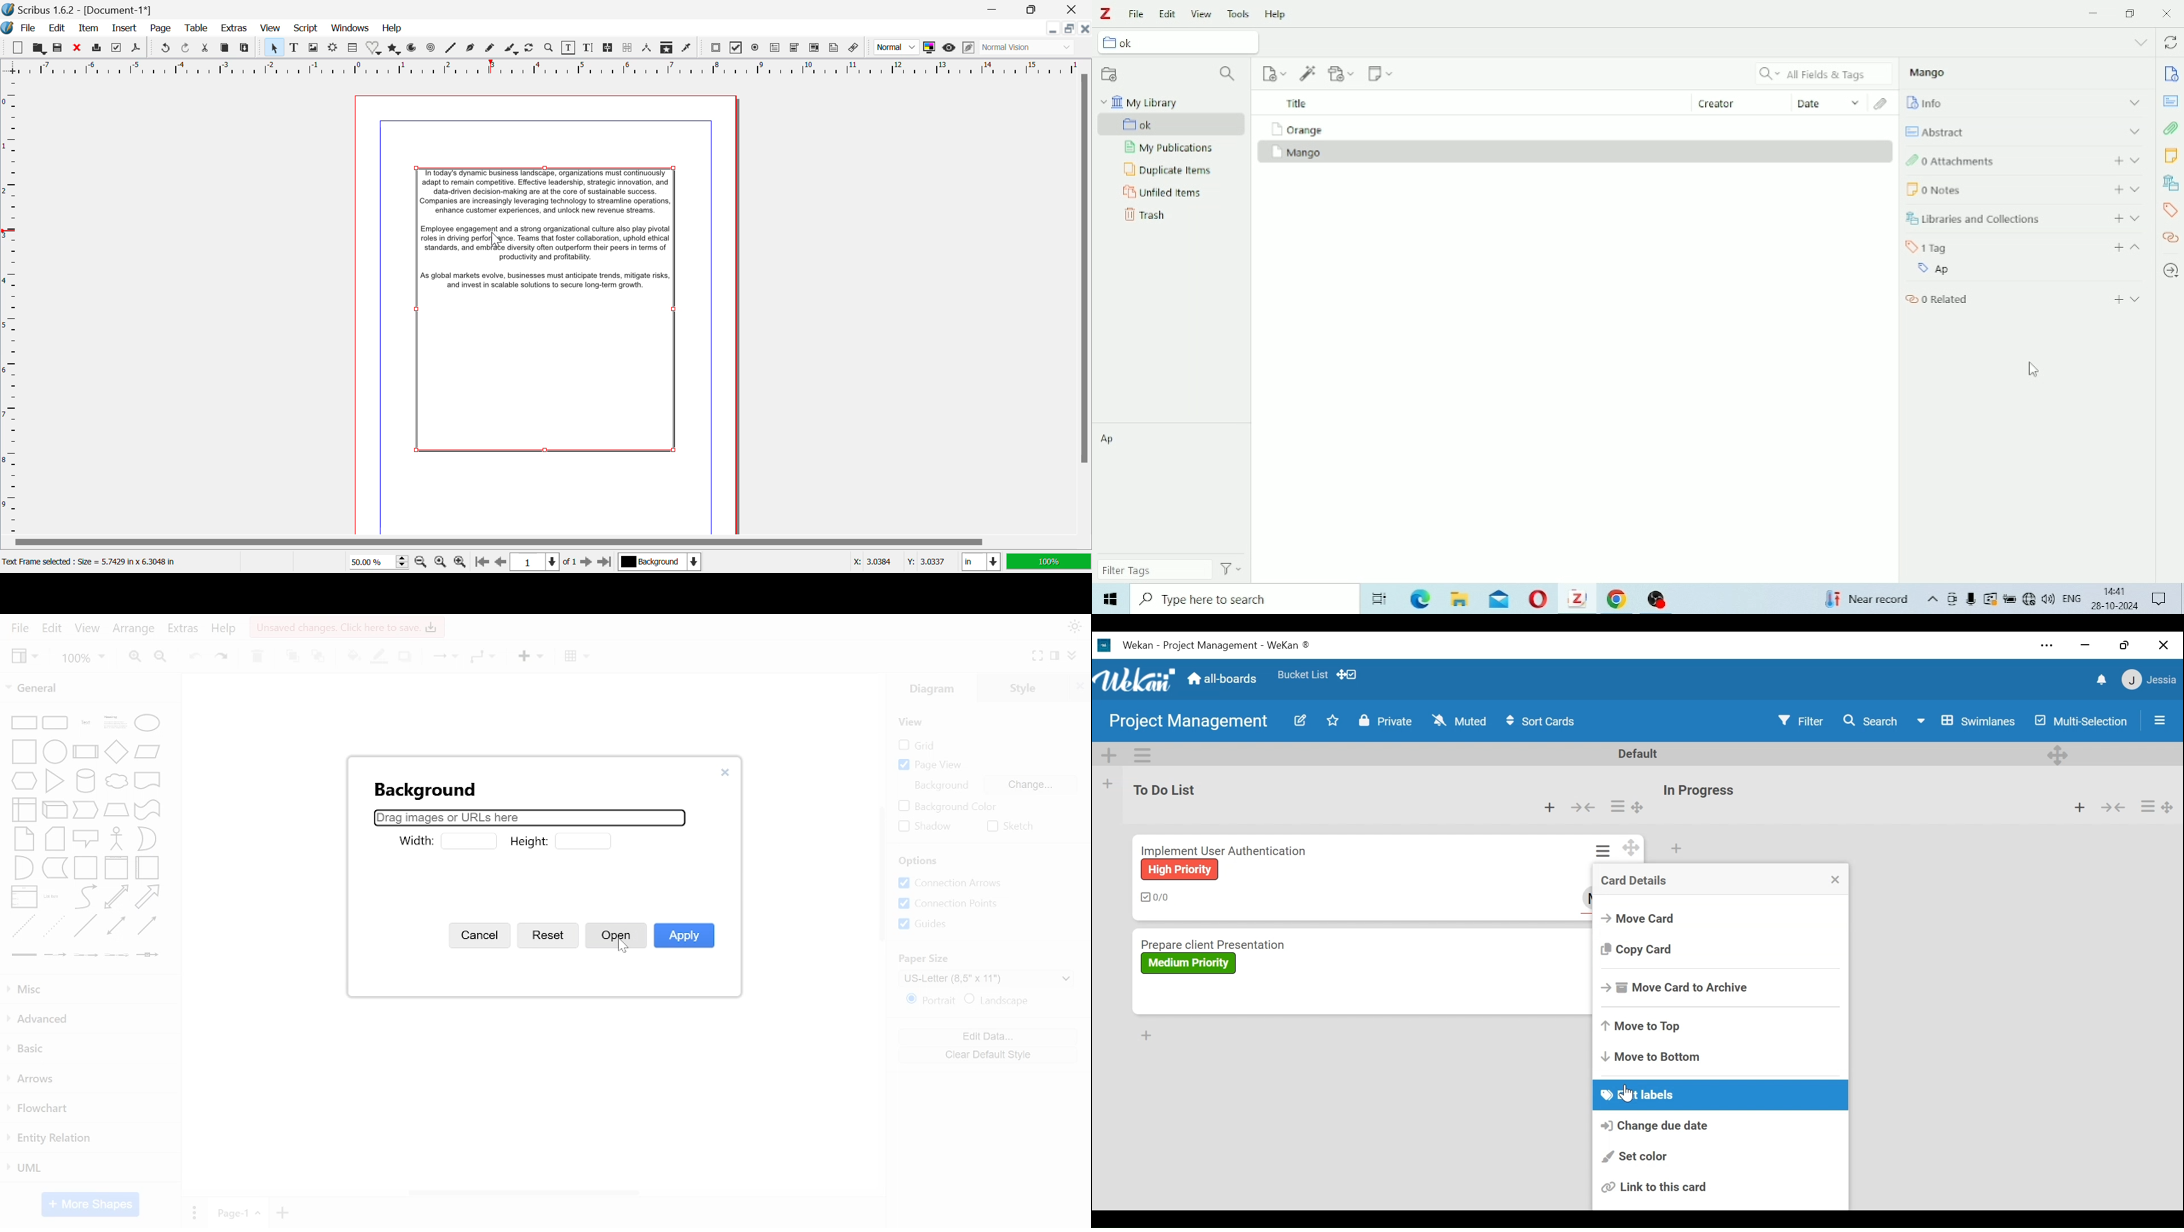 The image size is (2184, 1232). I want to click on Copy Card, so click(1718, 949).